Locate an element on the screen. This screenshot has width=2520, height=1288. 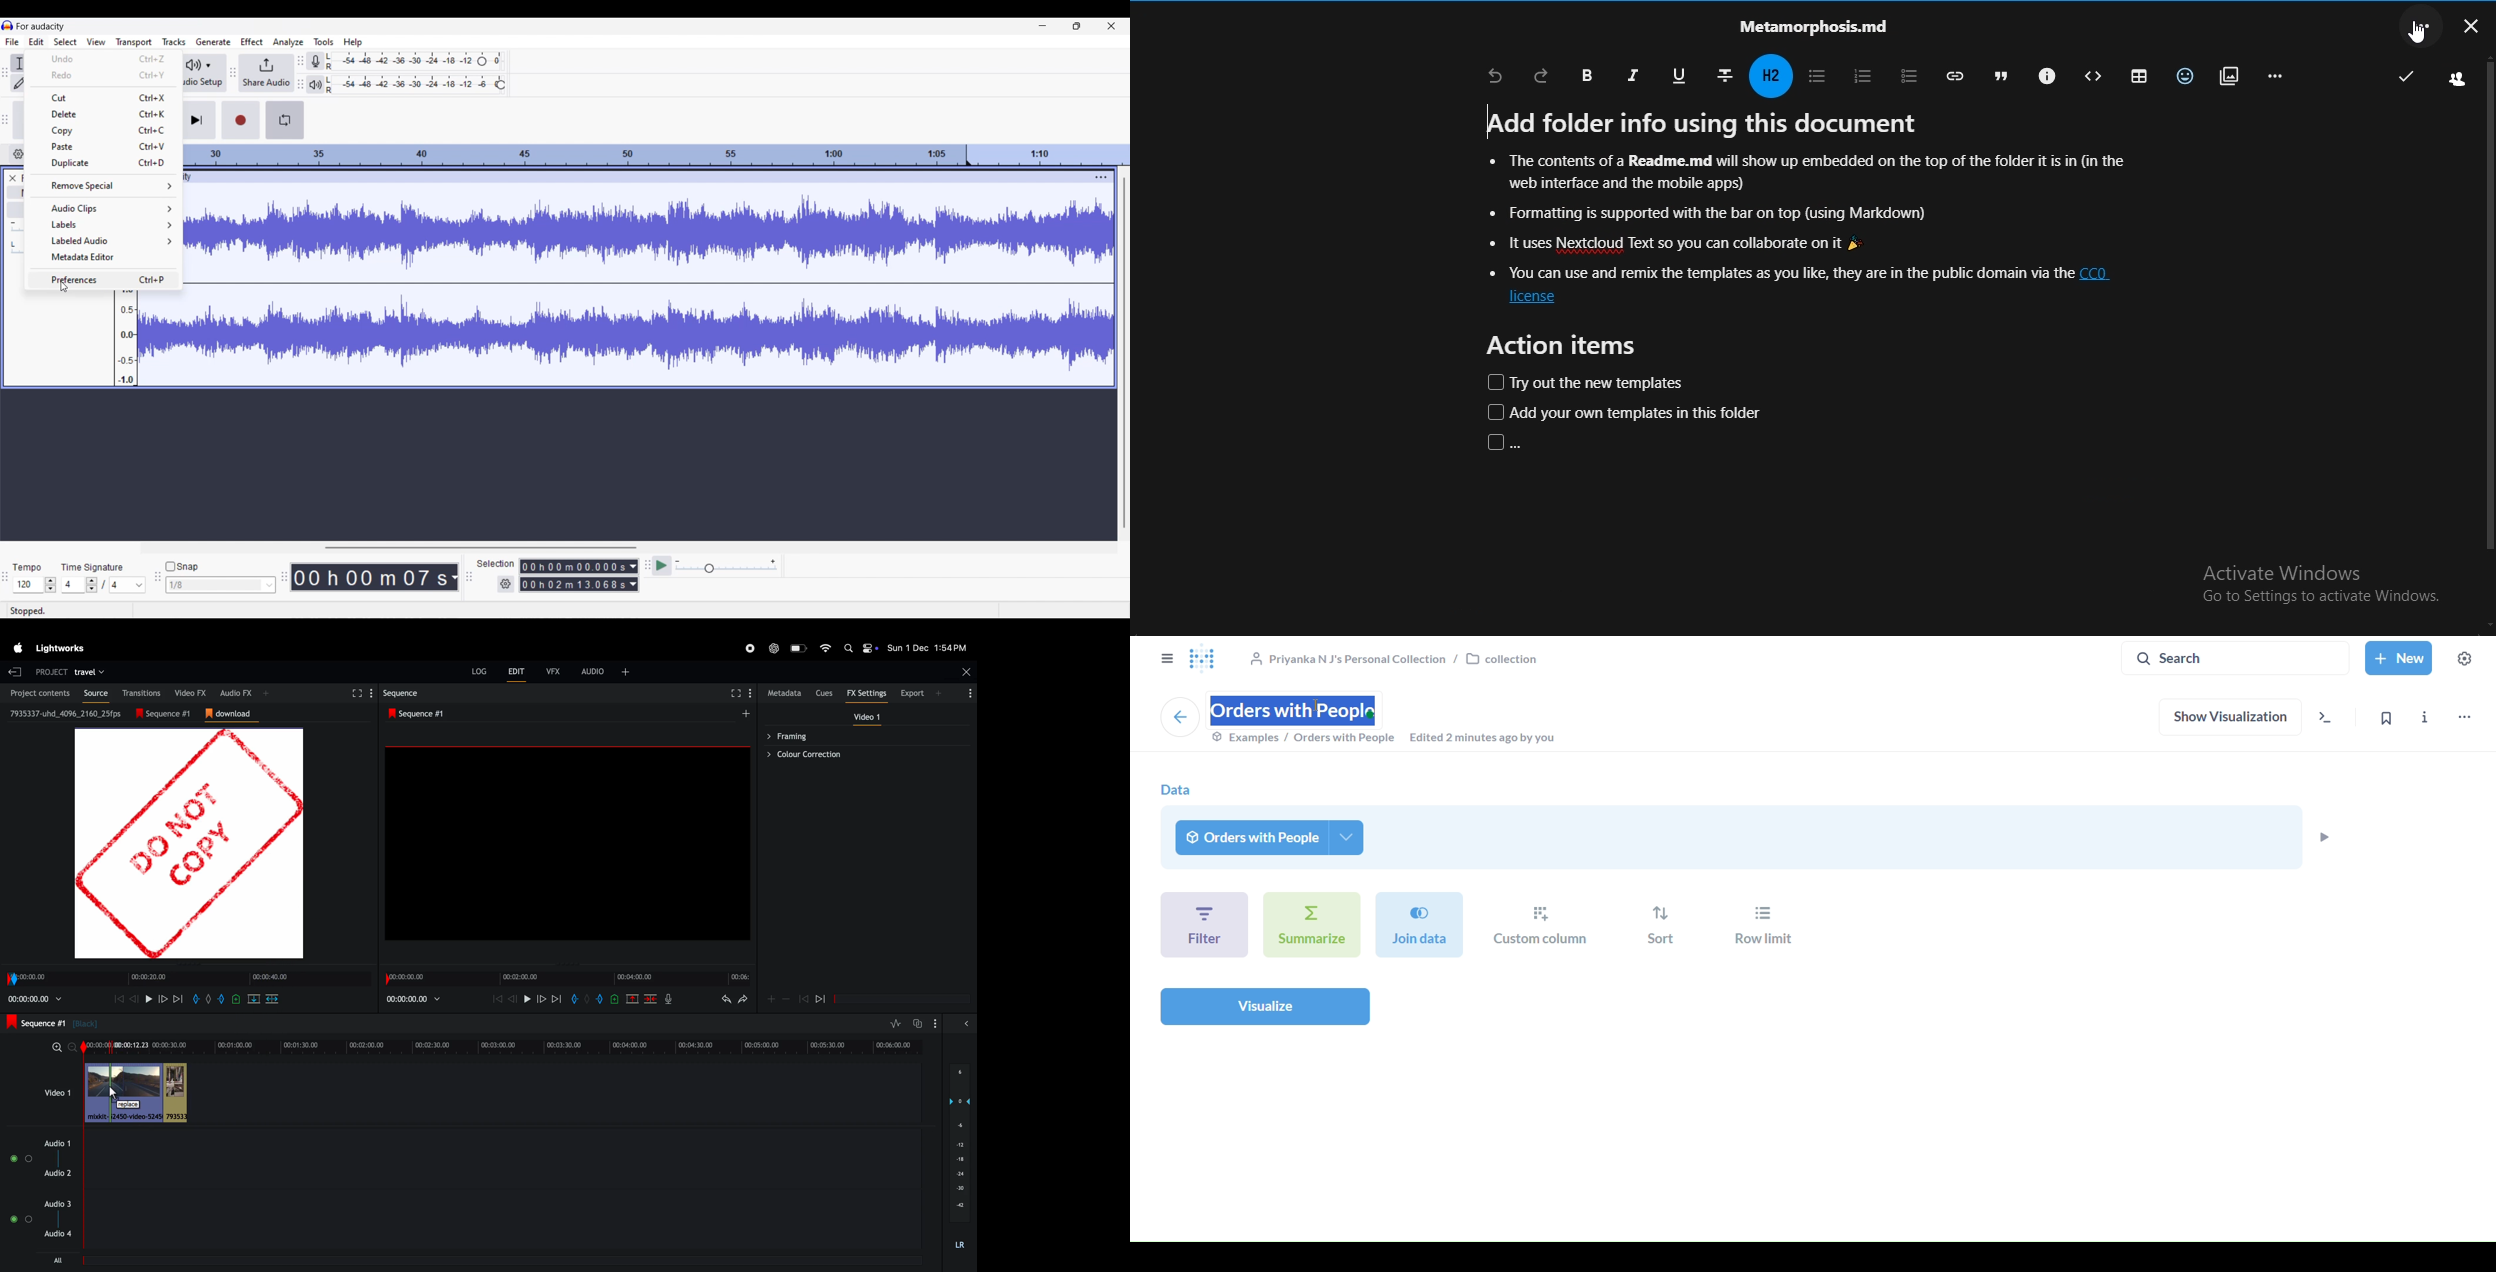
block is located at coordinates (2092, 77).